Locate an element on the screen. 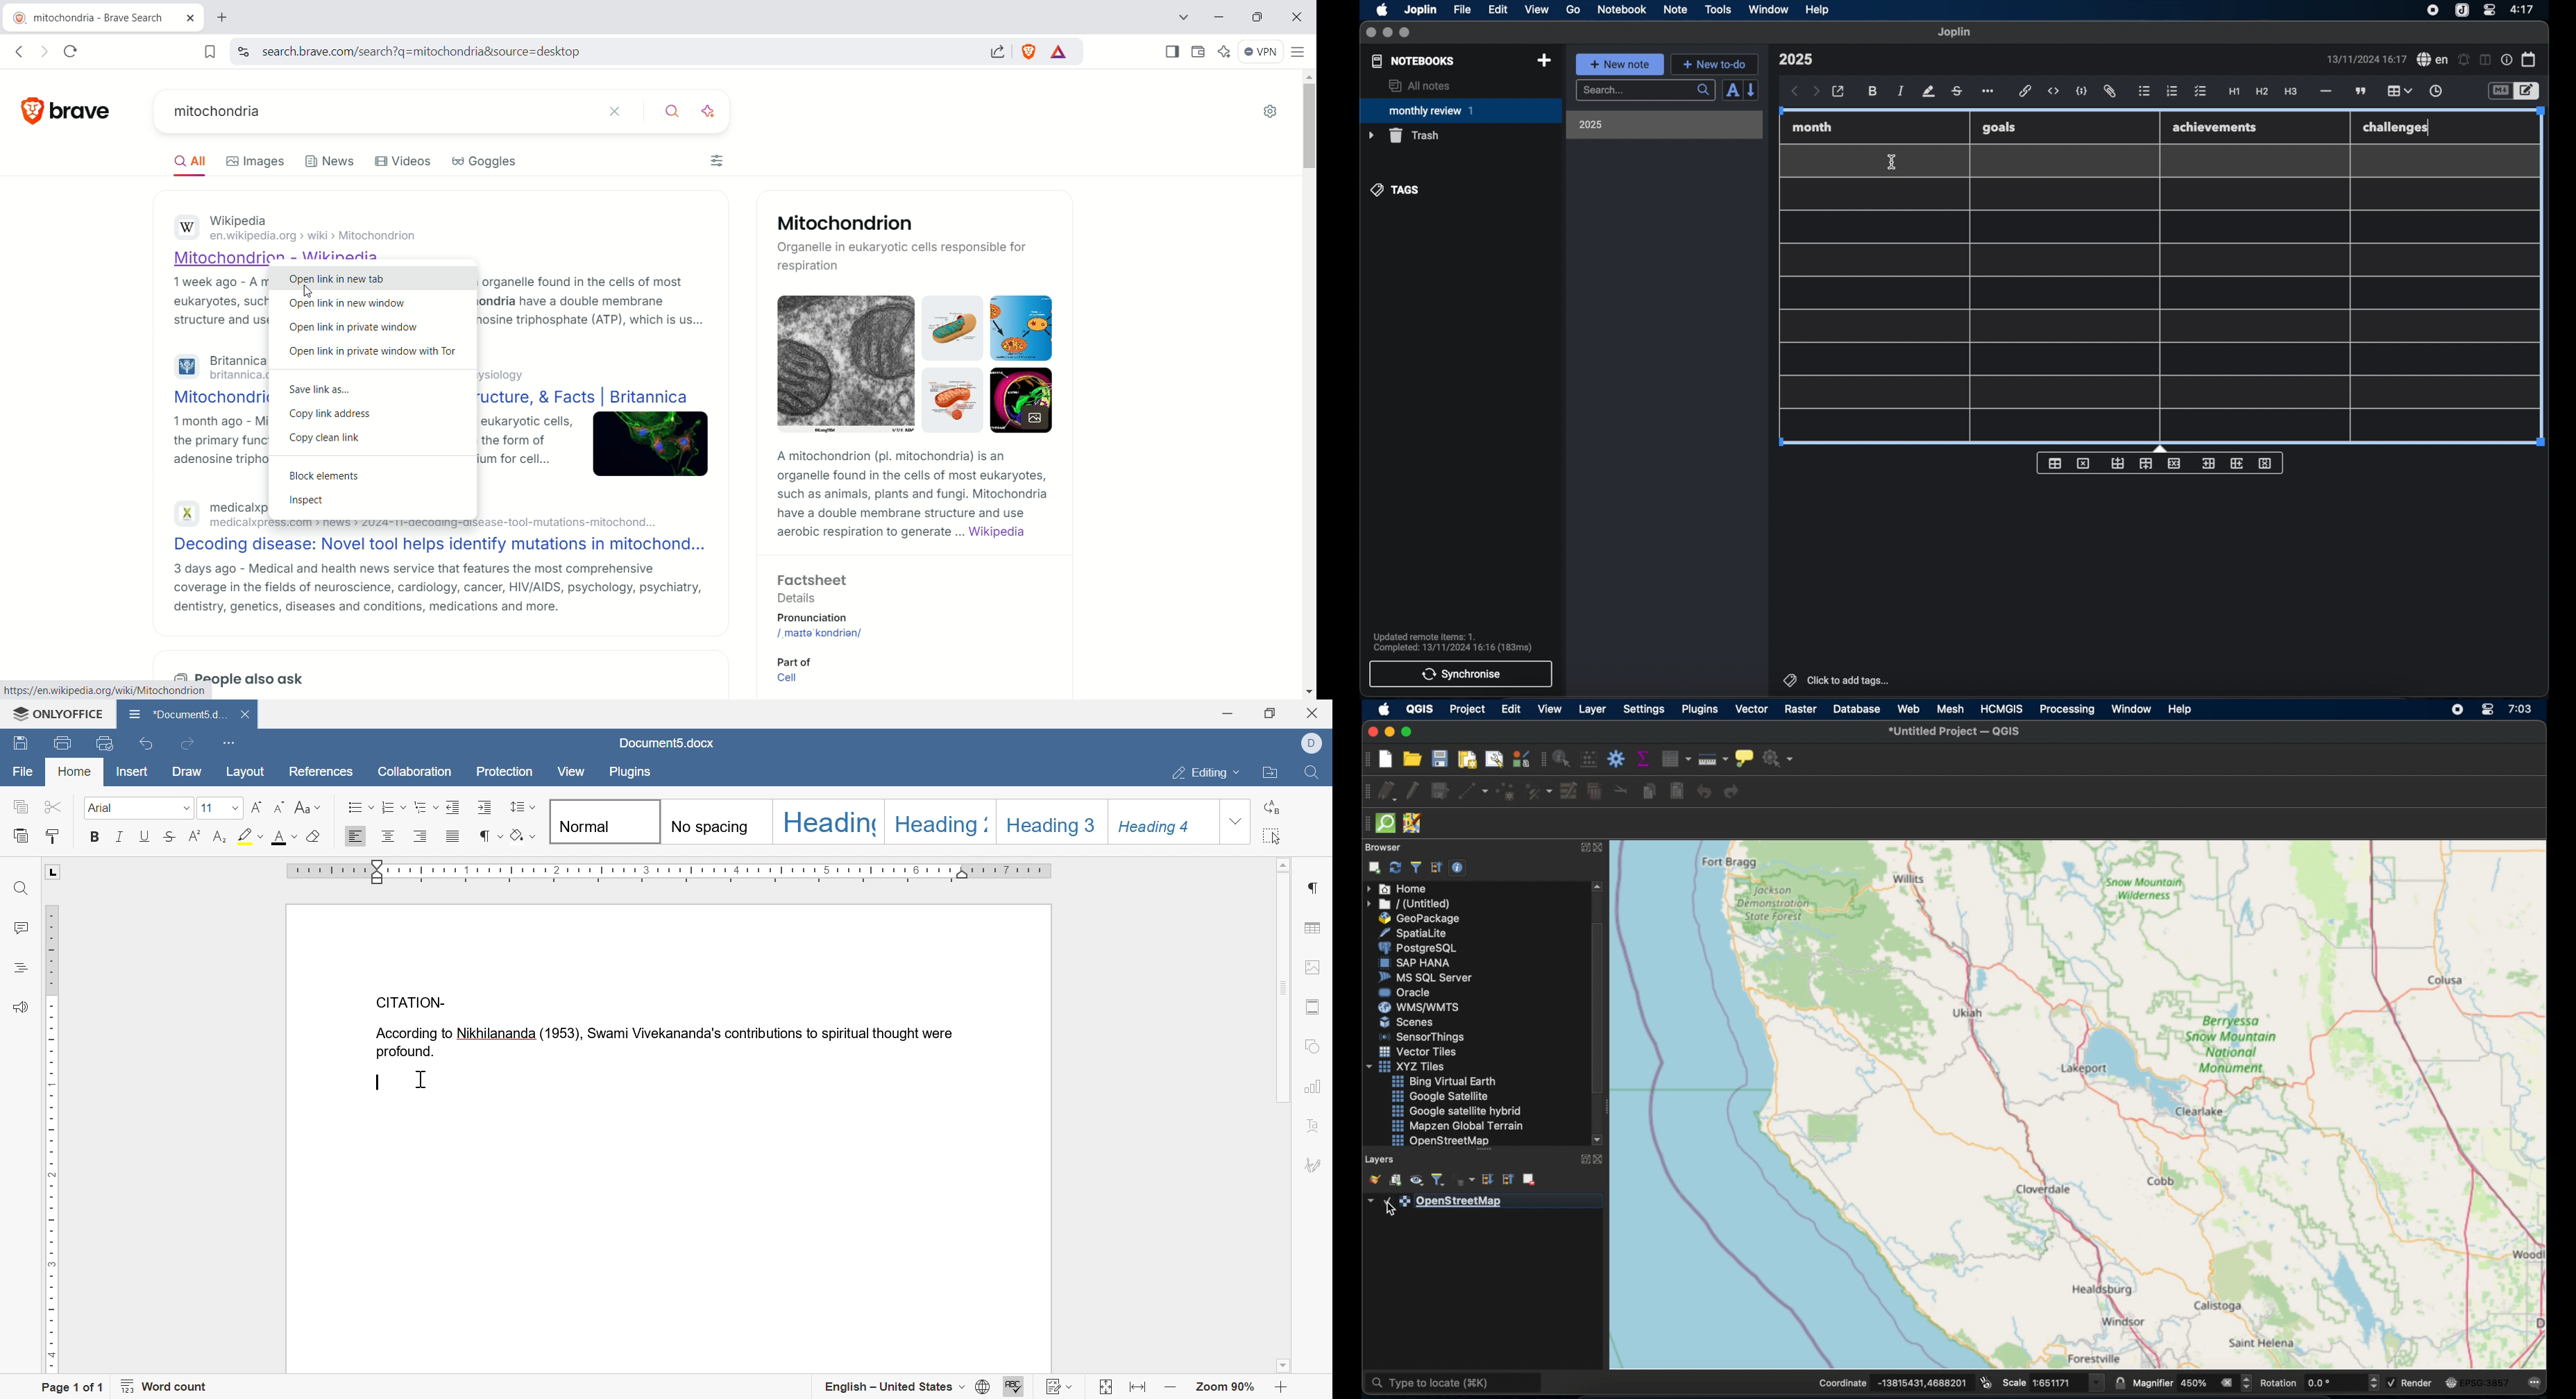 The image size is (2576, 1400). text art settings is located at coordinates (1315, 1127).